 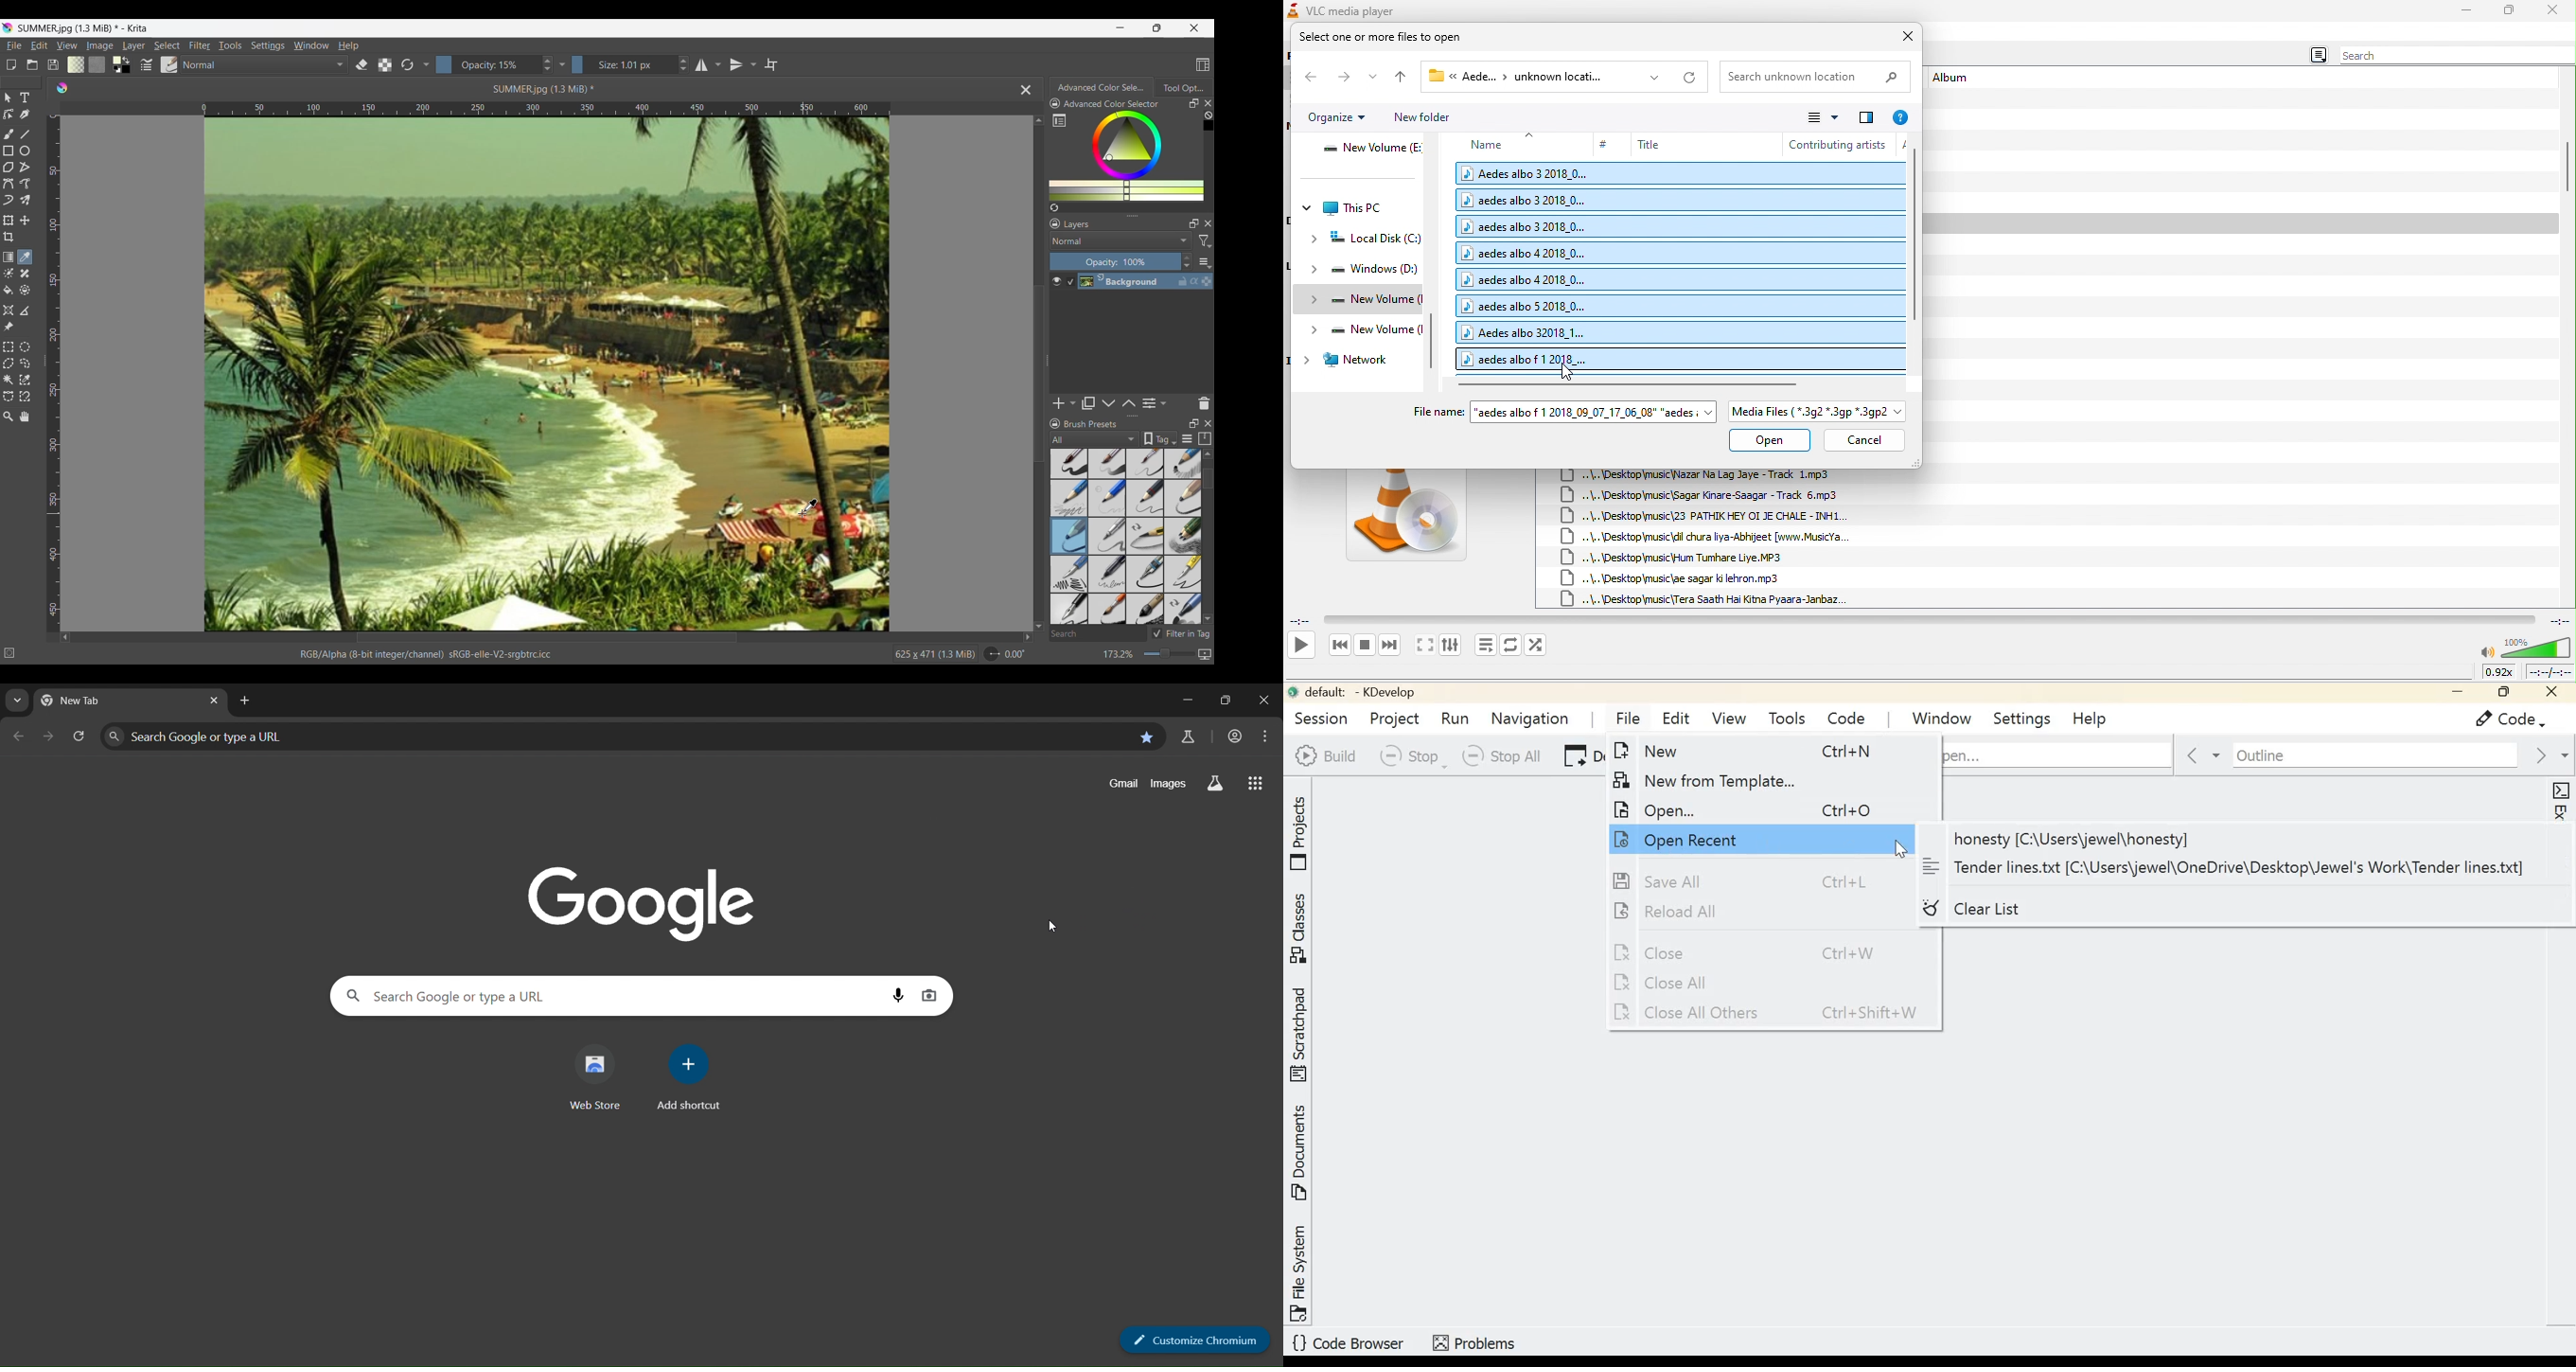 What do you see at coordinates (9, 135) in the screenshot?
I see `Freehand brush tool` at bounding box center [9, 135].